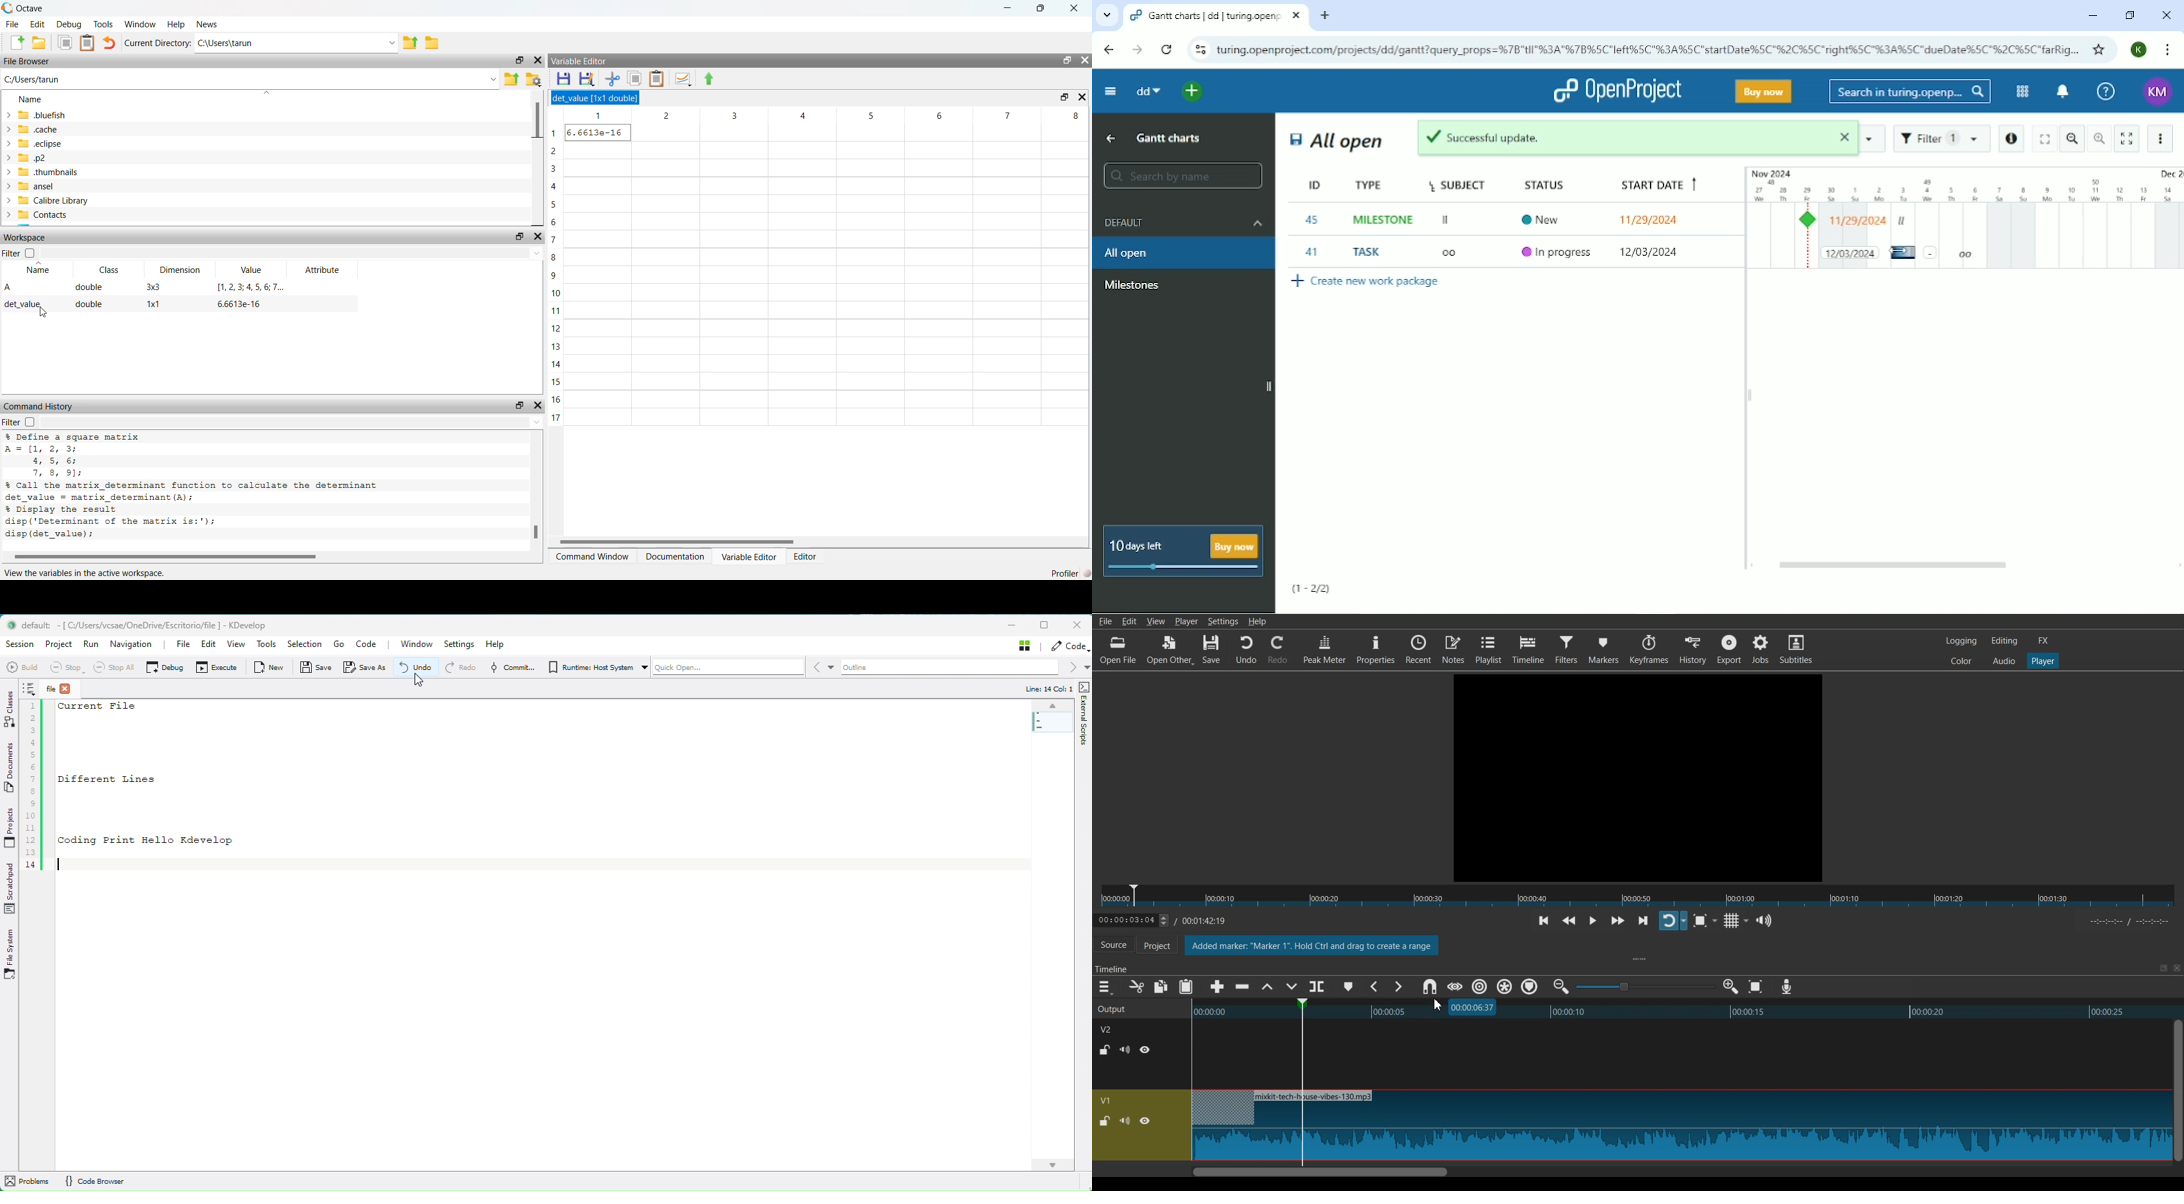 Image resolution: width=2184 pixels, height=1204 pixels. What do you see at coordinates (1480, 987) in the screenshot?
I see `Ripple` at bounding box center [1480, 987].